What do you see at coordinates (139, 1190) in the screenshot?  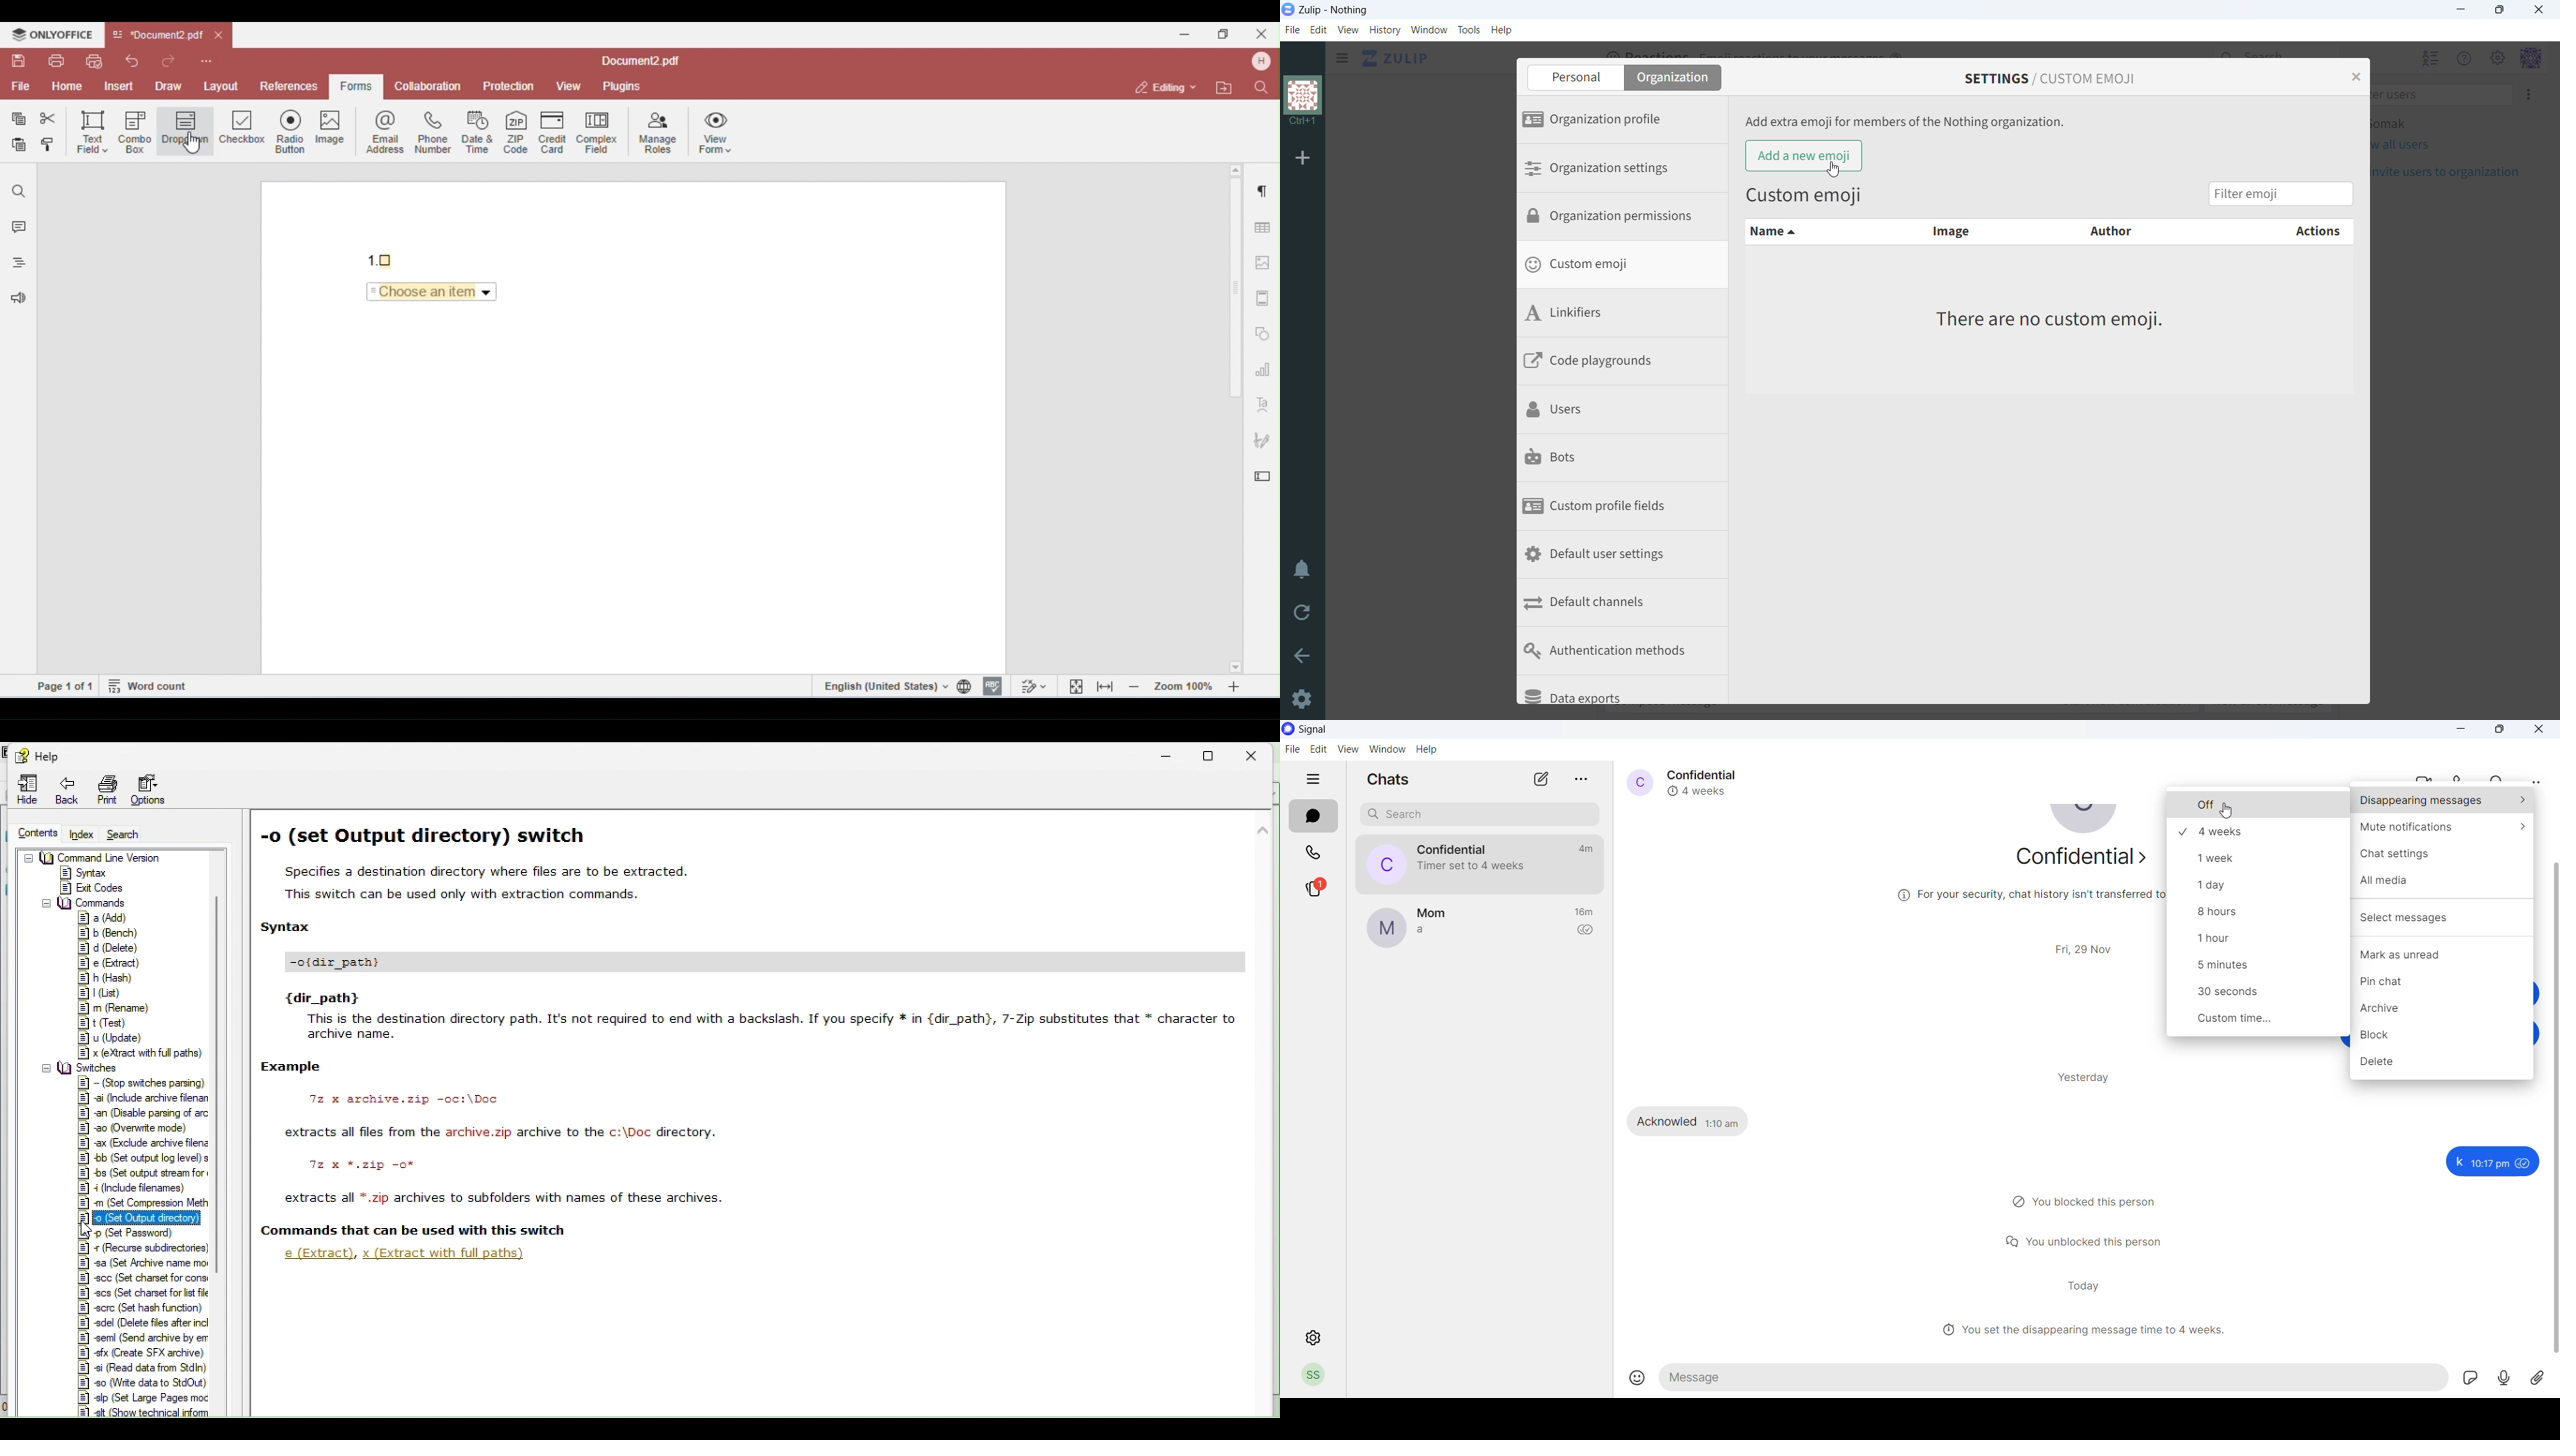 I see `Include filenames` at bounding box center [139, 1190].